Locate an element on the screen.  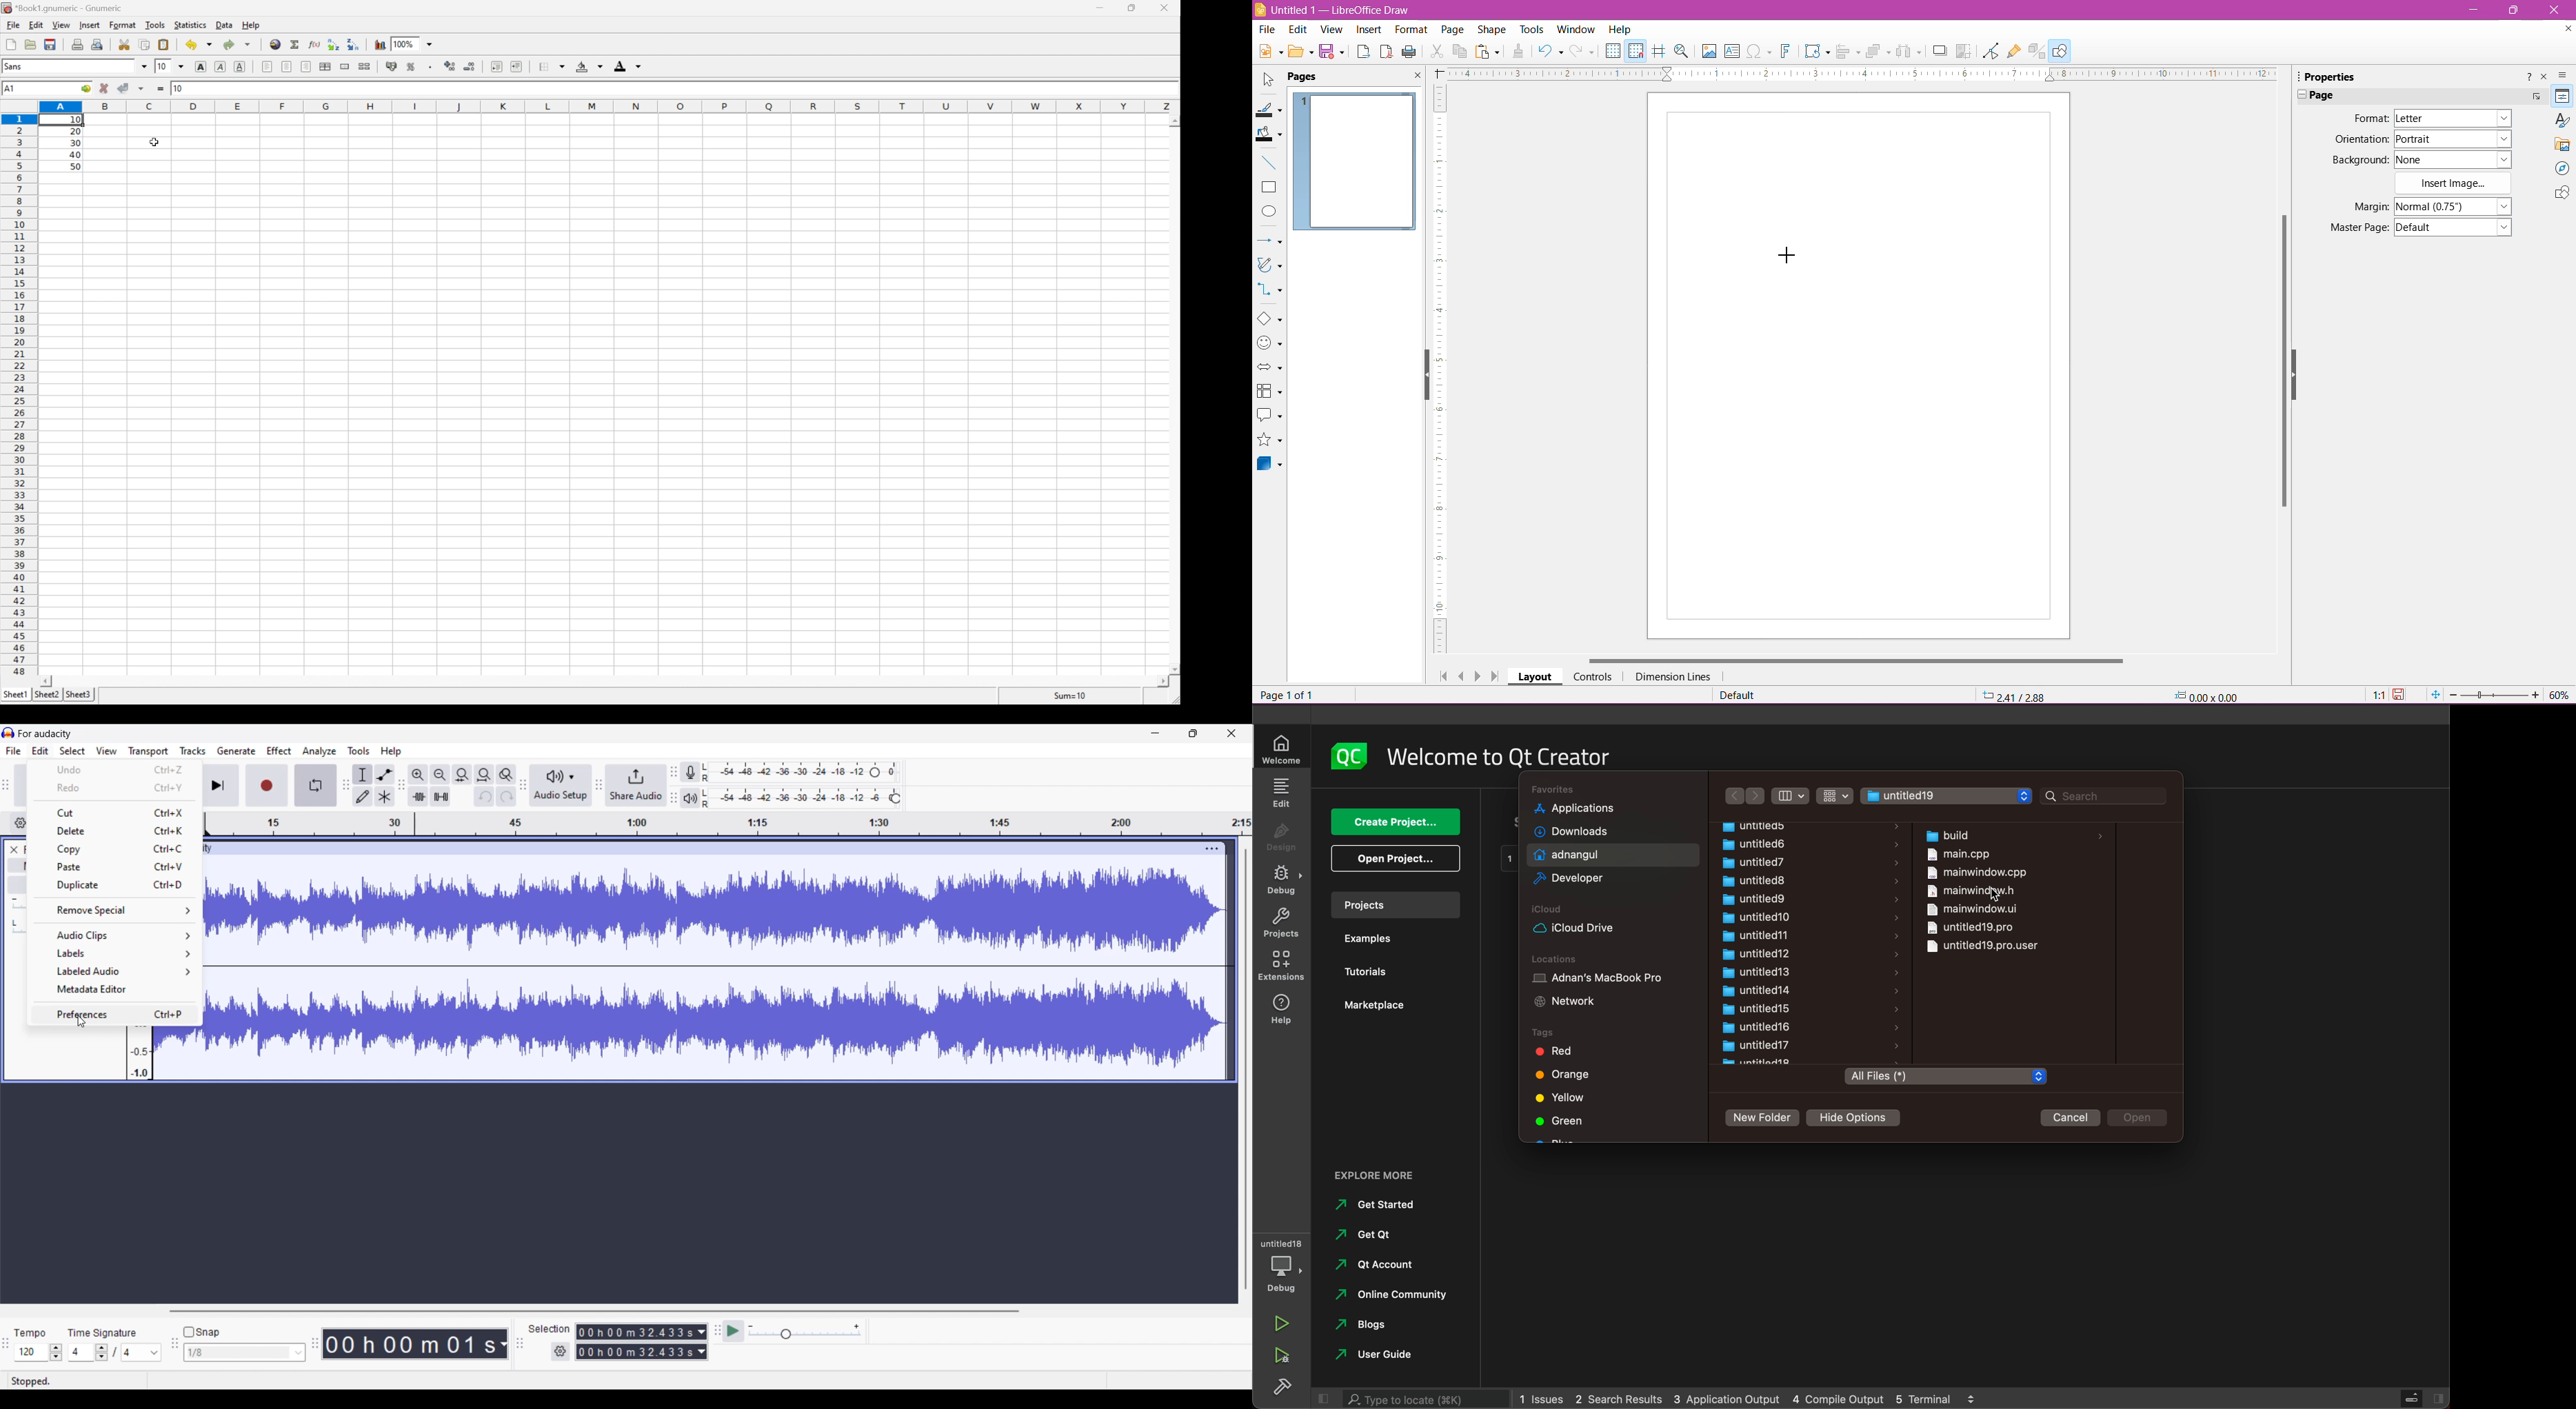
Recording level is located at coordinates (785, 772).